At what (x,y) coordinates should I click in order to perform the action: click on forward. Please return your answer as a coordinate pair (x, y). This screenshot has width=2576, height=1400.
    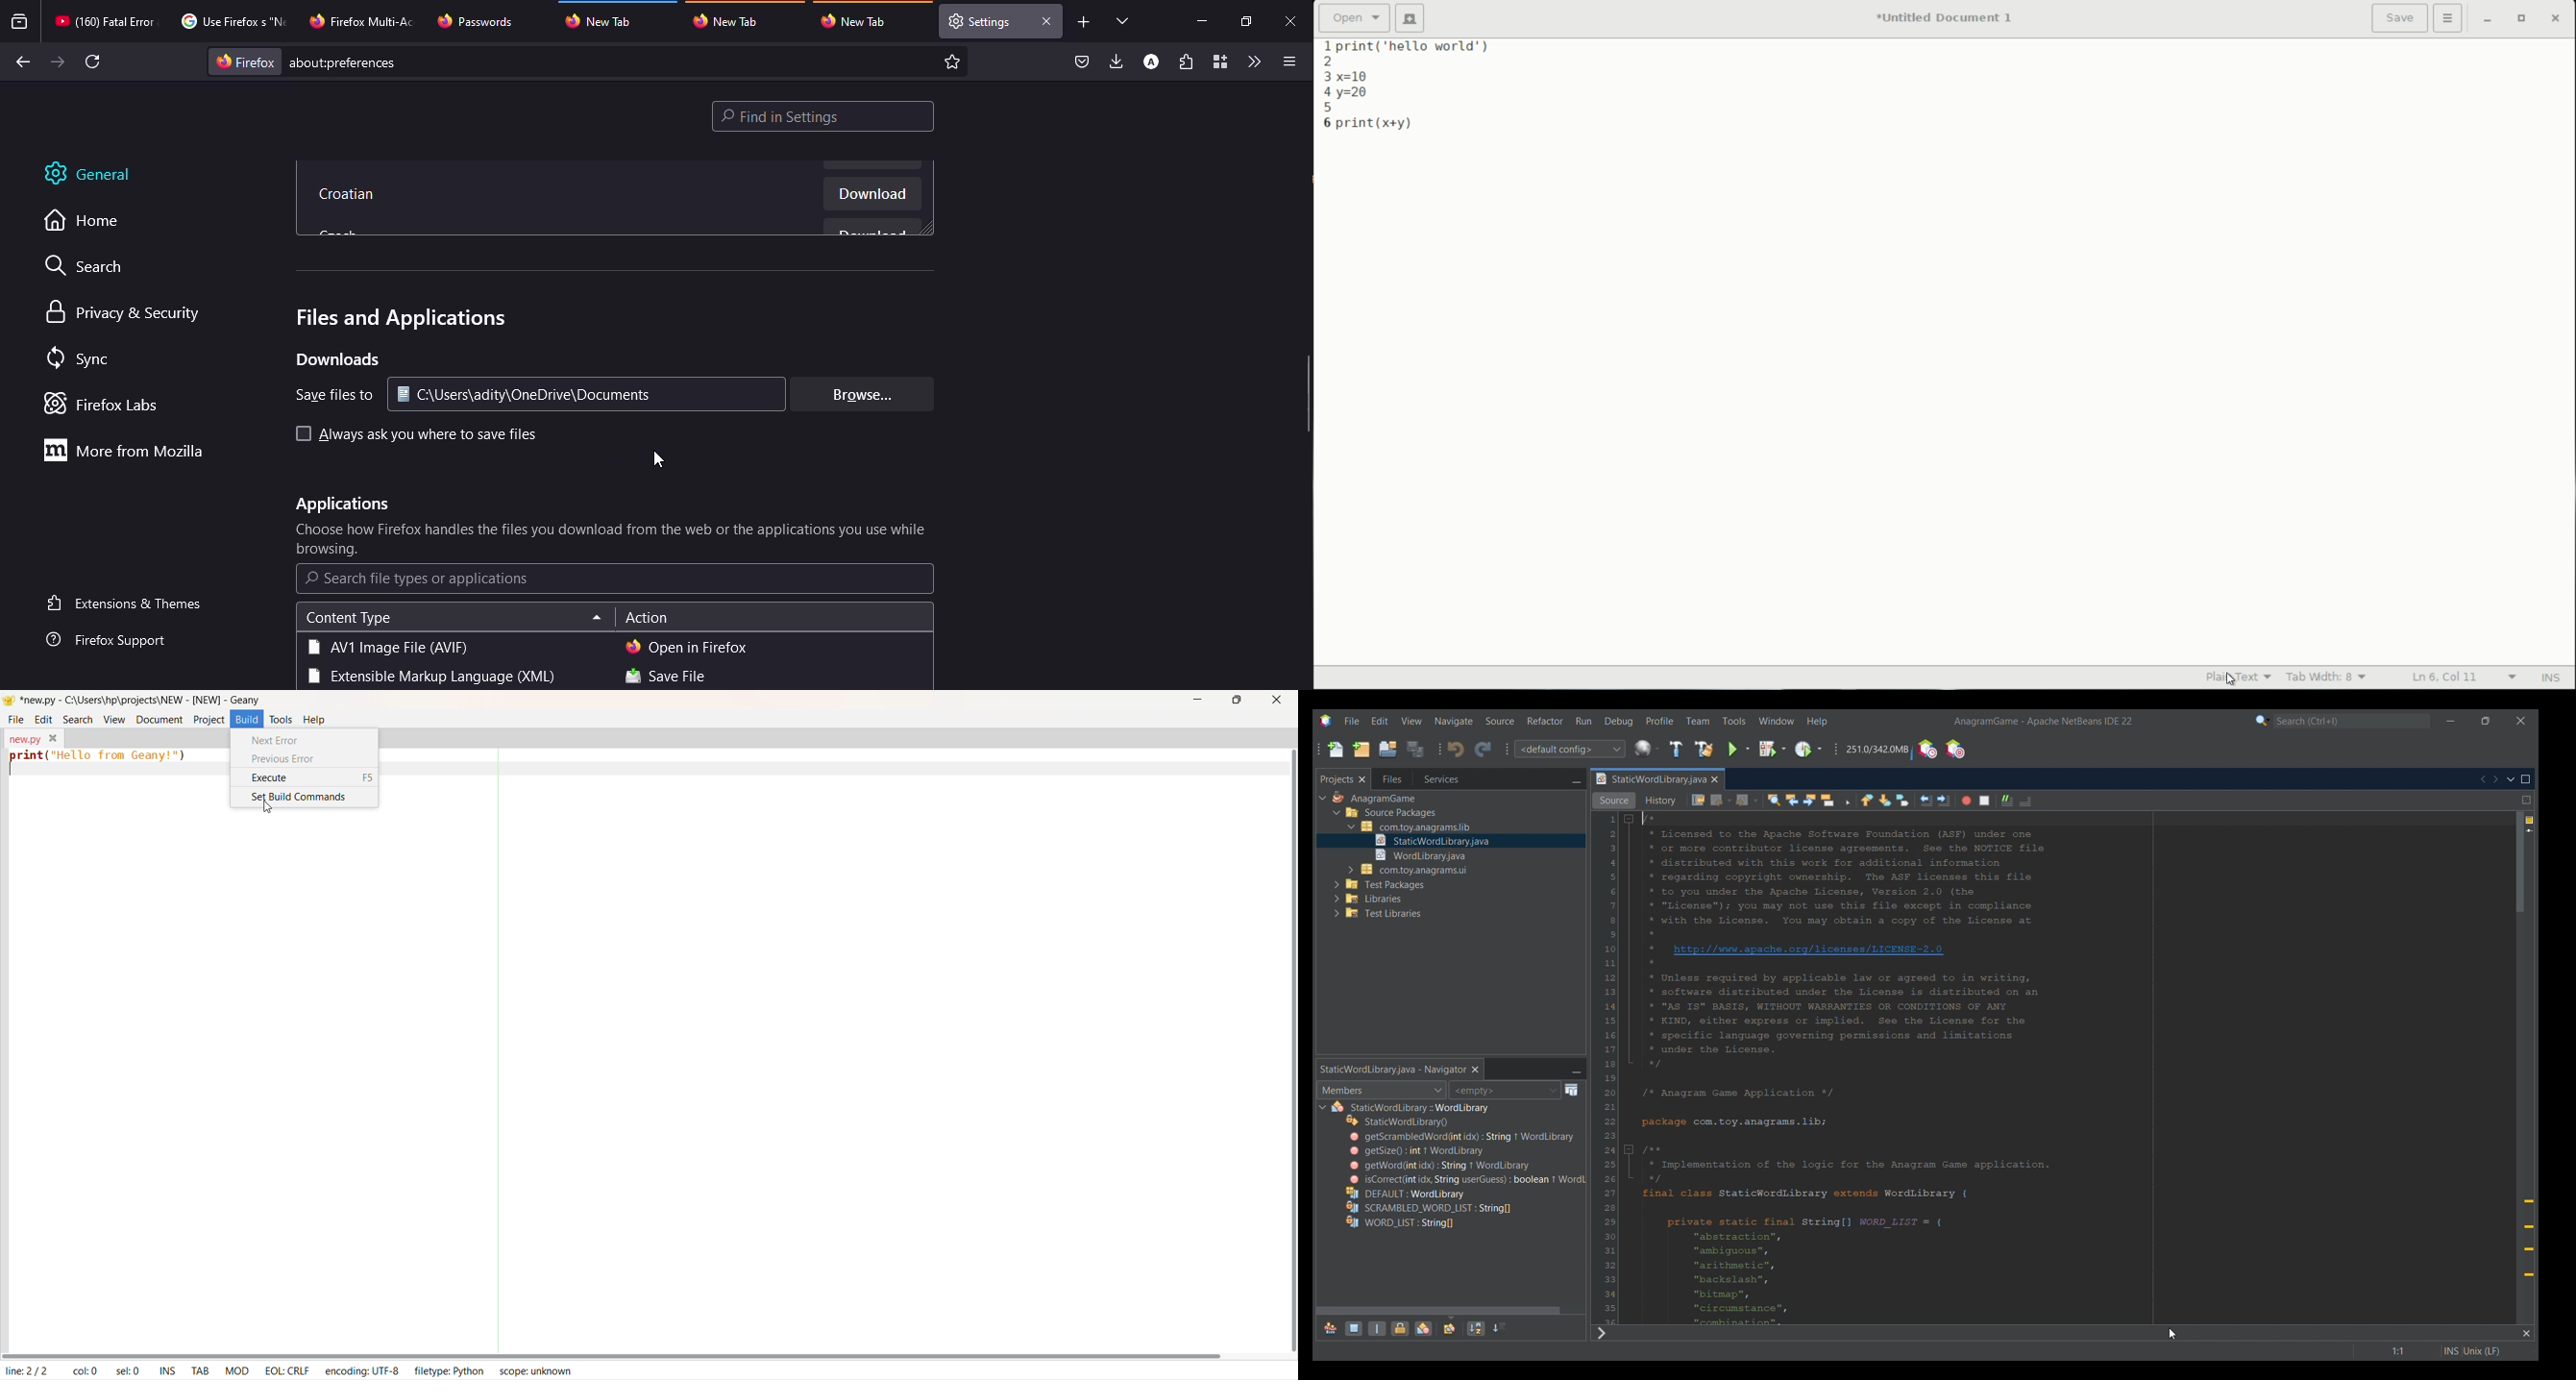
    Looking at the image, I should click on (58, 62).